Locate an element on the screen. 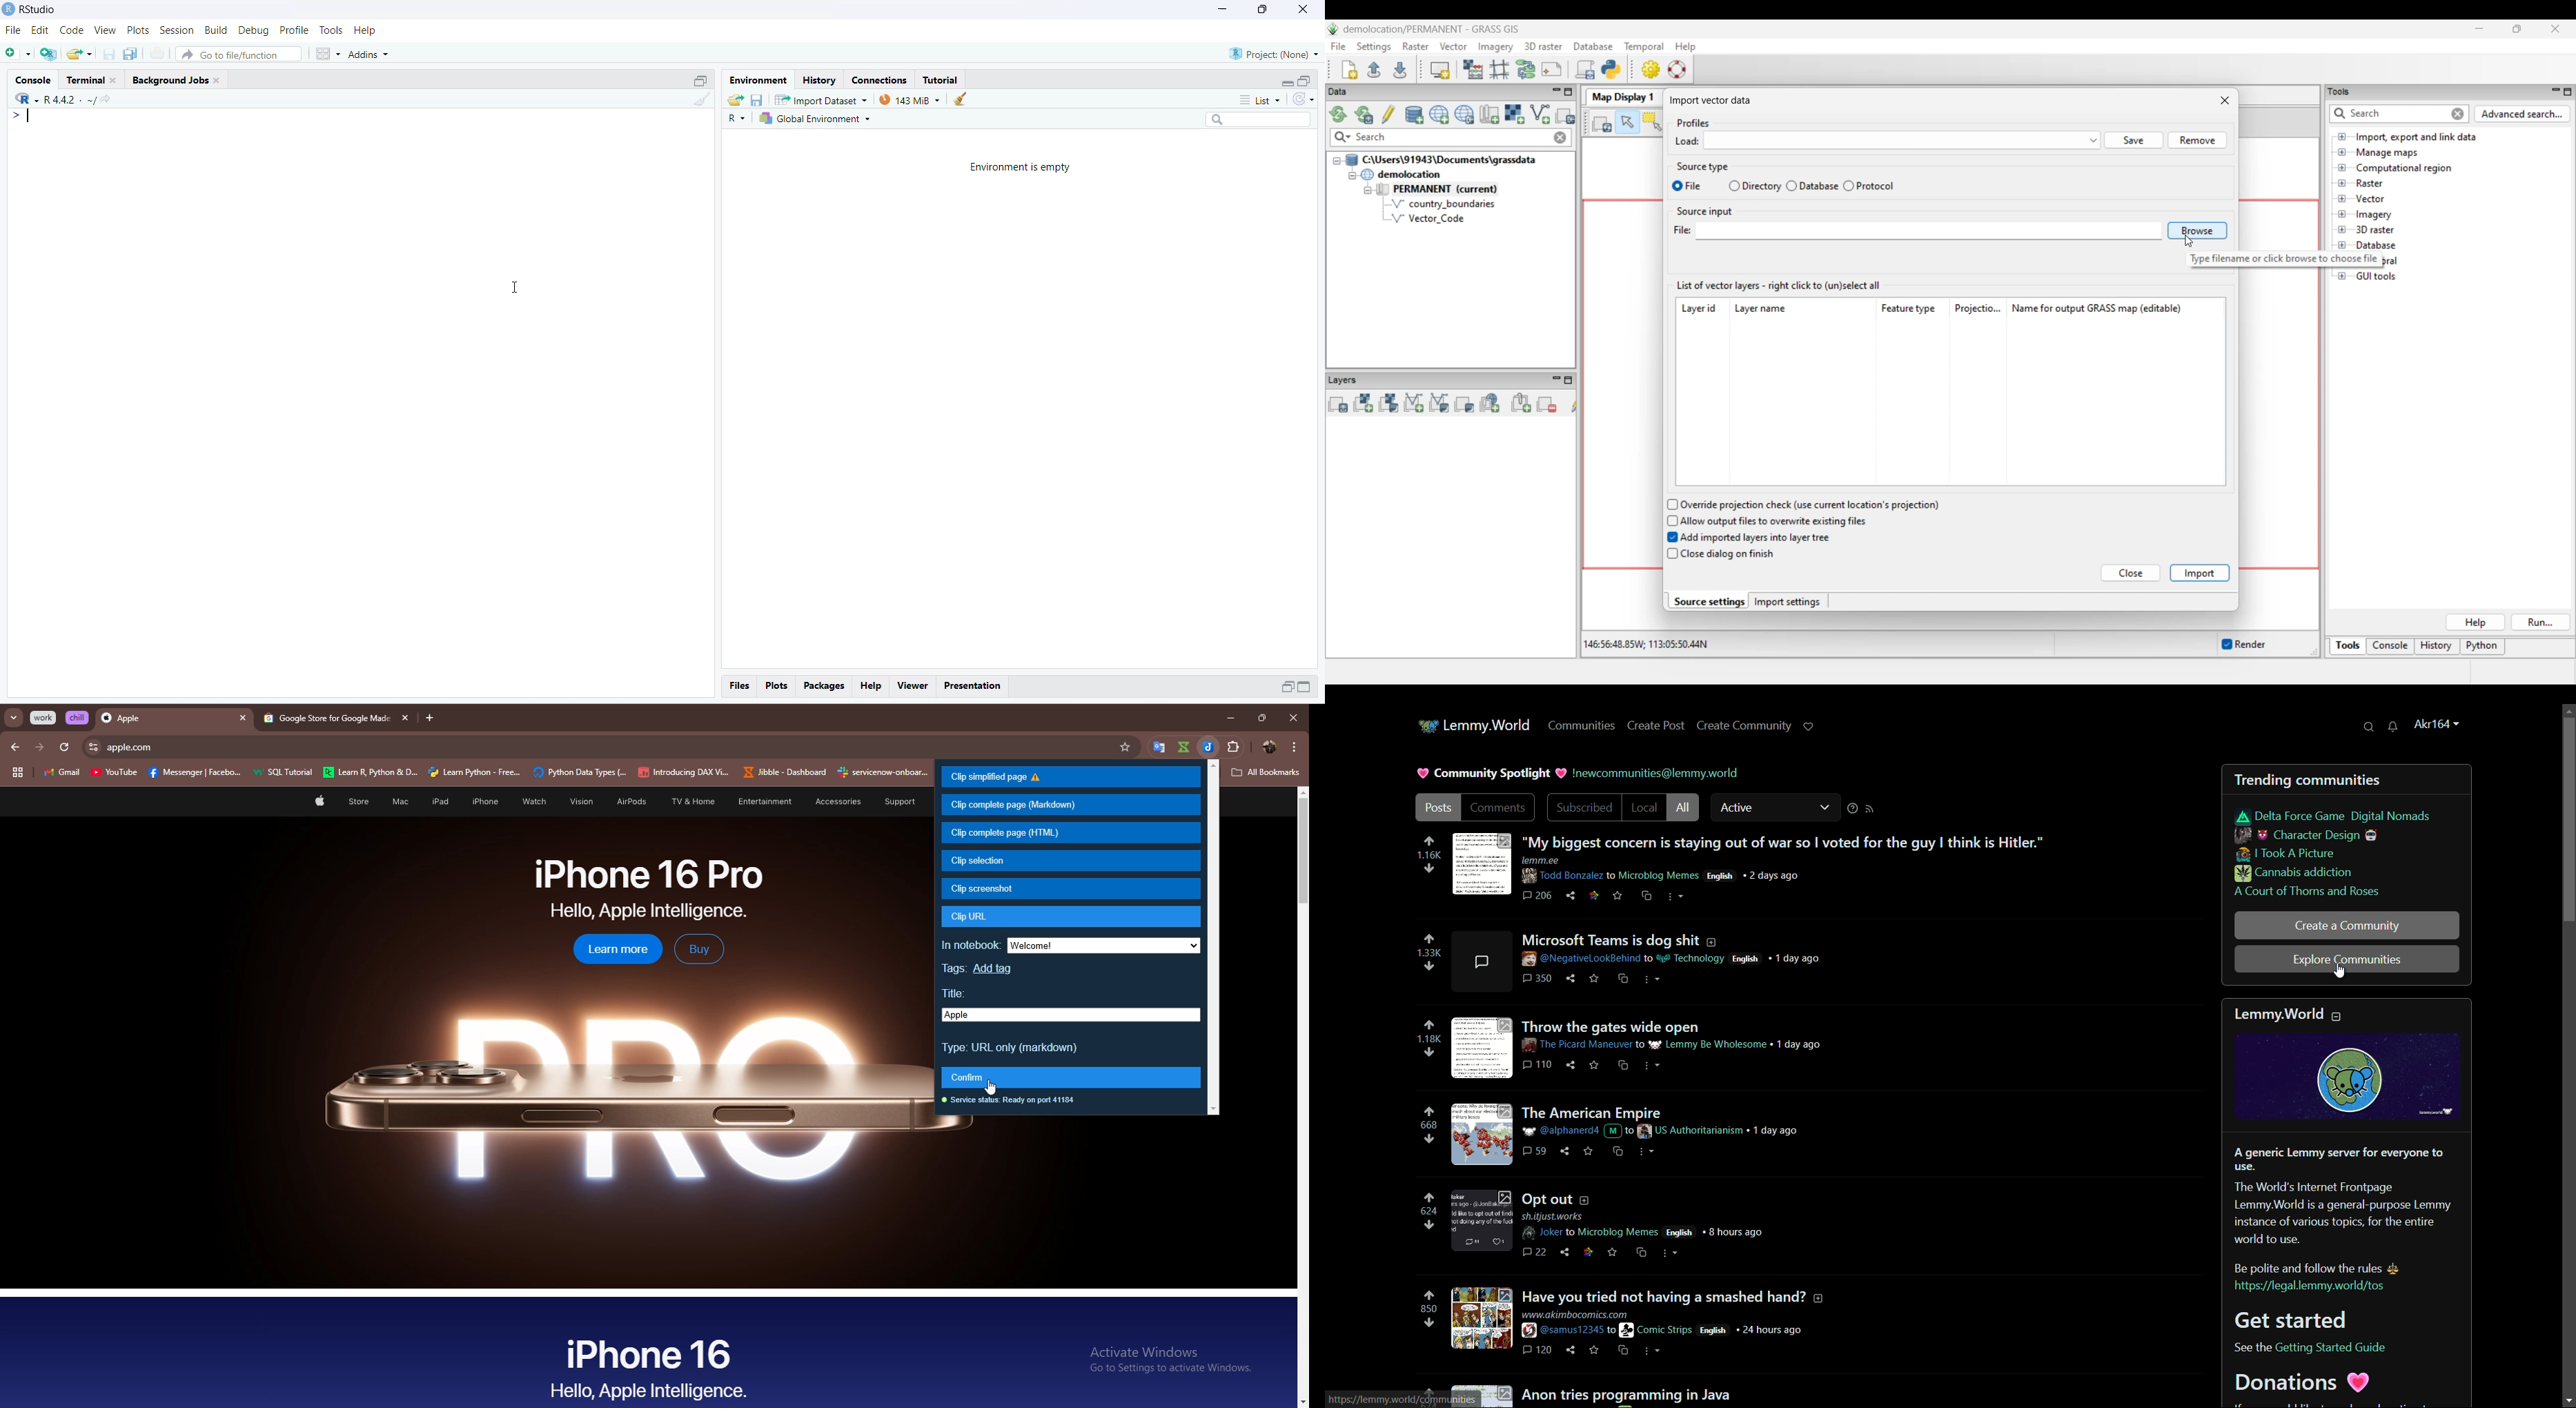 The height and width of the screenshot is (1428, 2576). save is located at coordinates (757, 101).